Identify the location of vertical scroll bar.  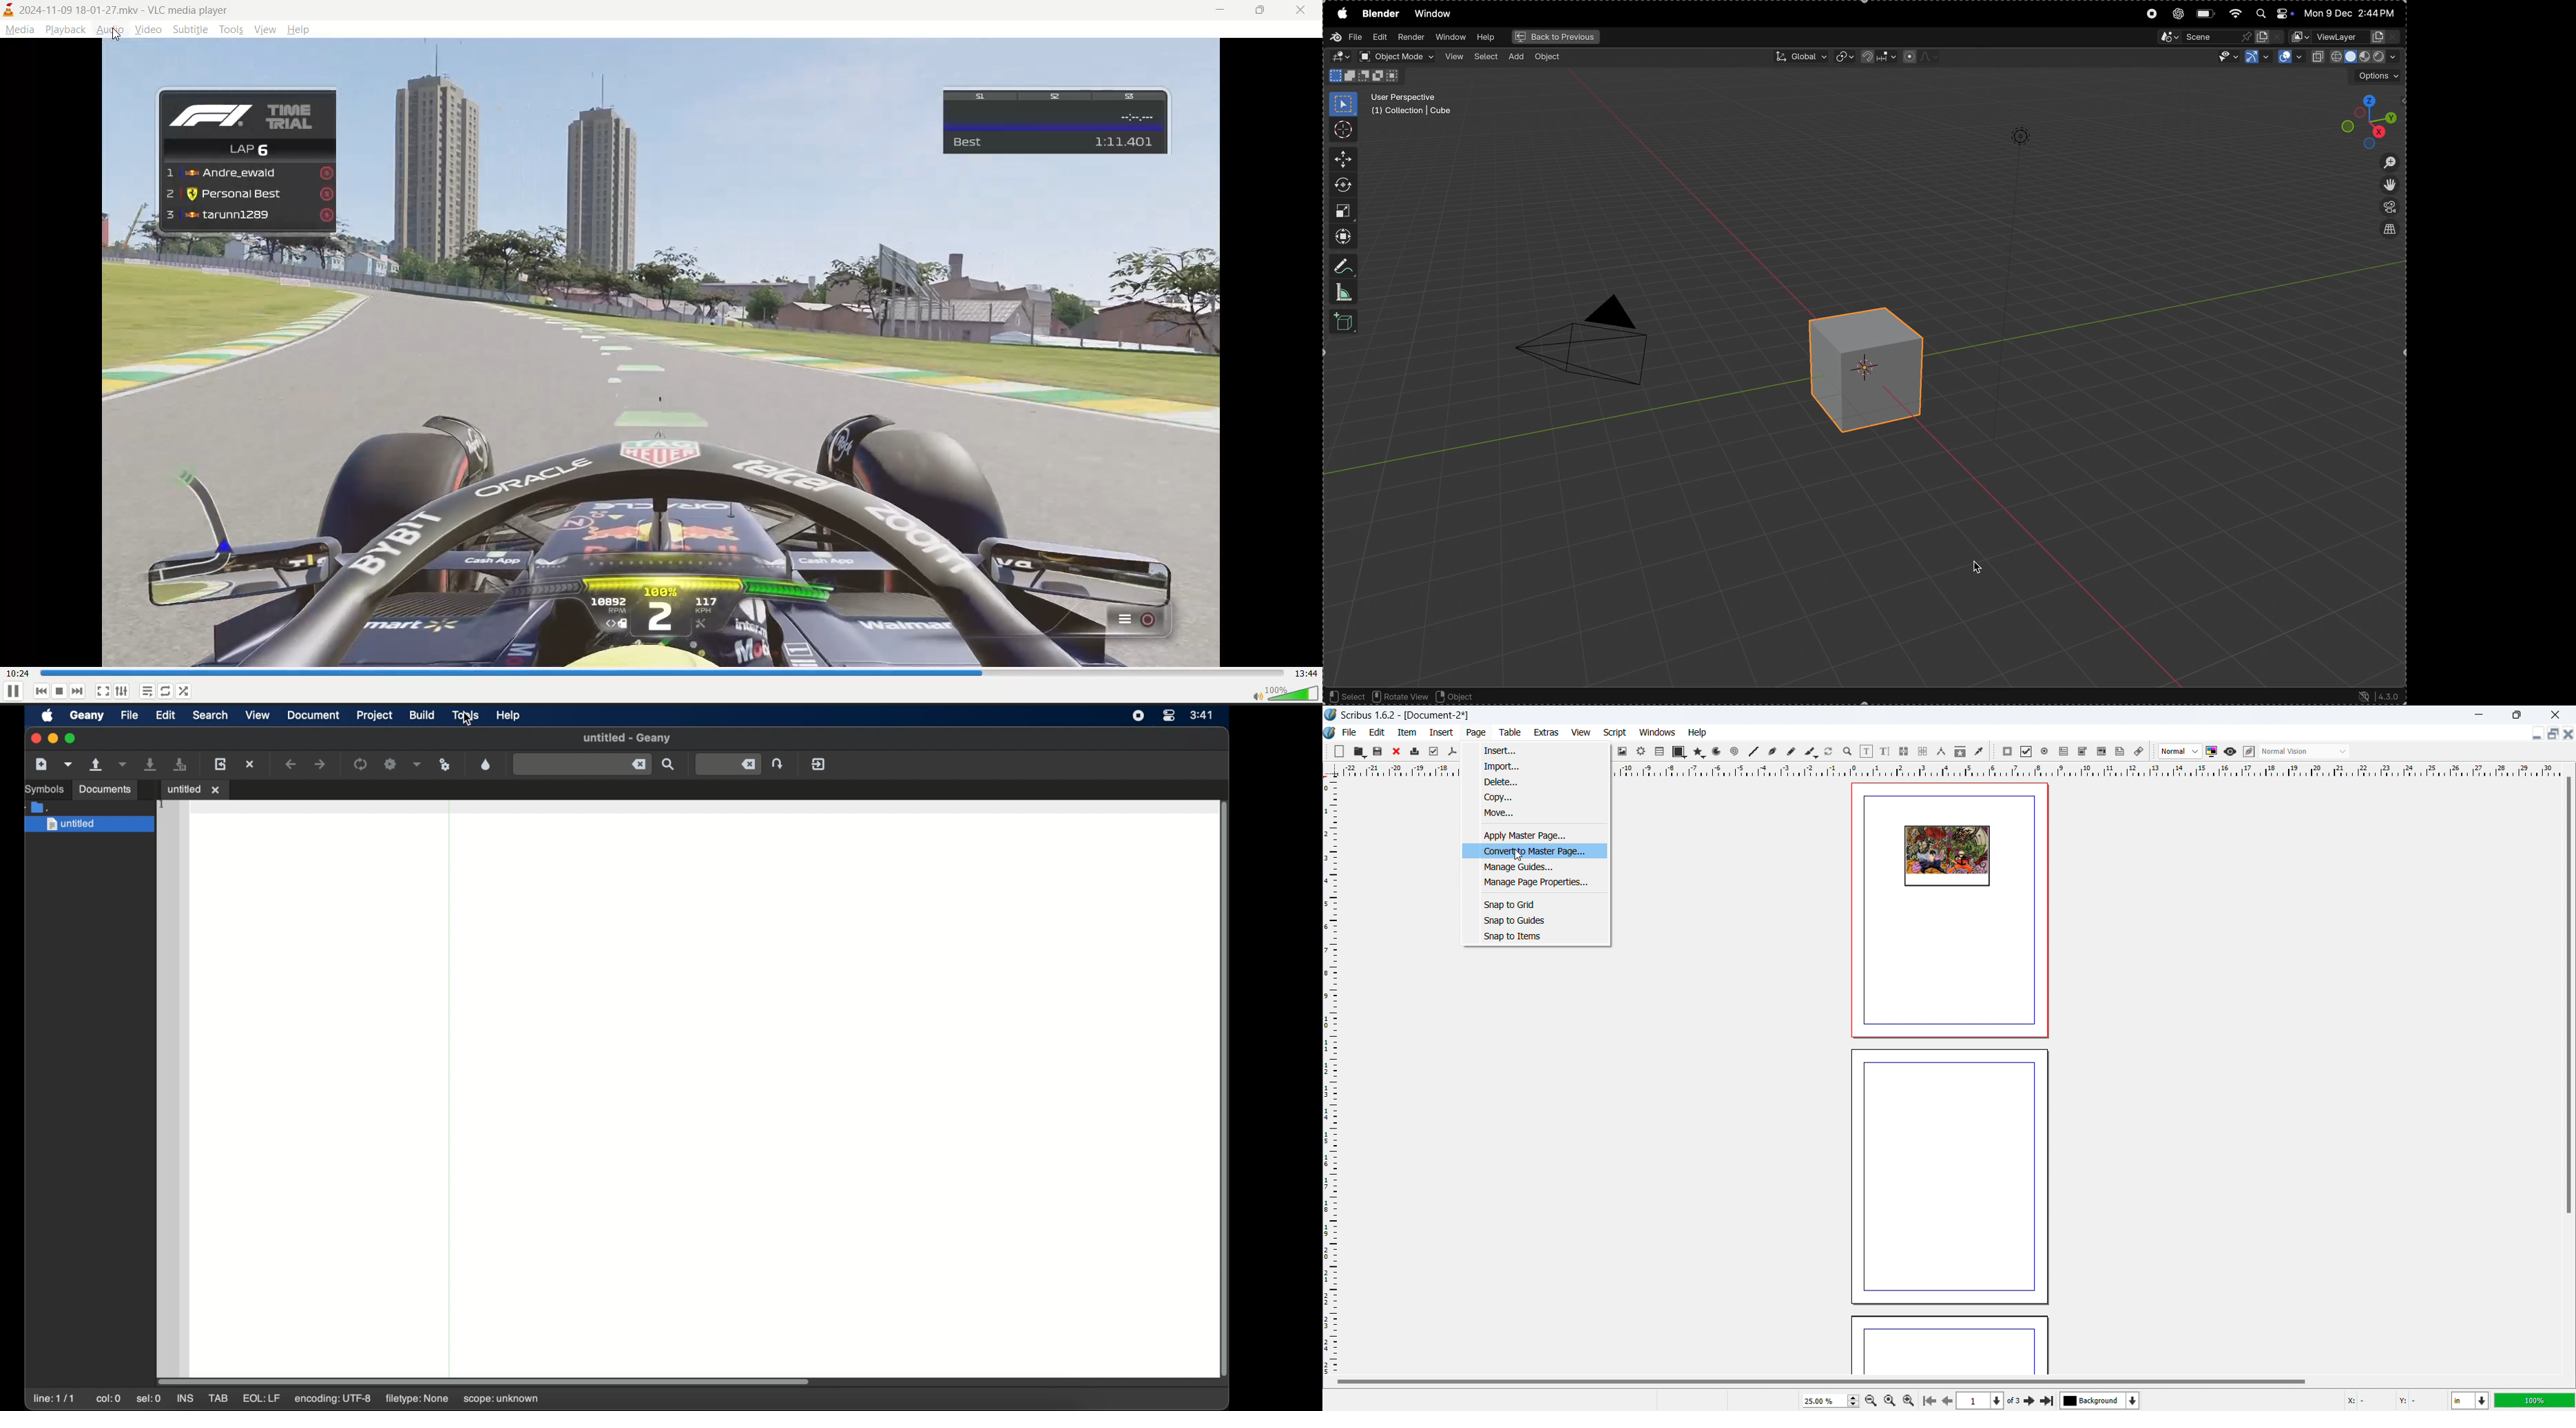
(2568, 999).